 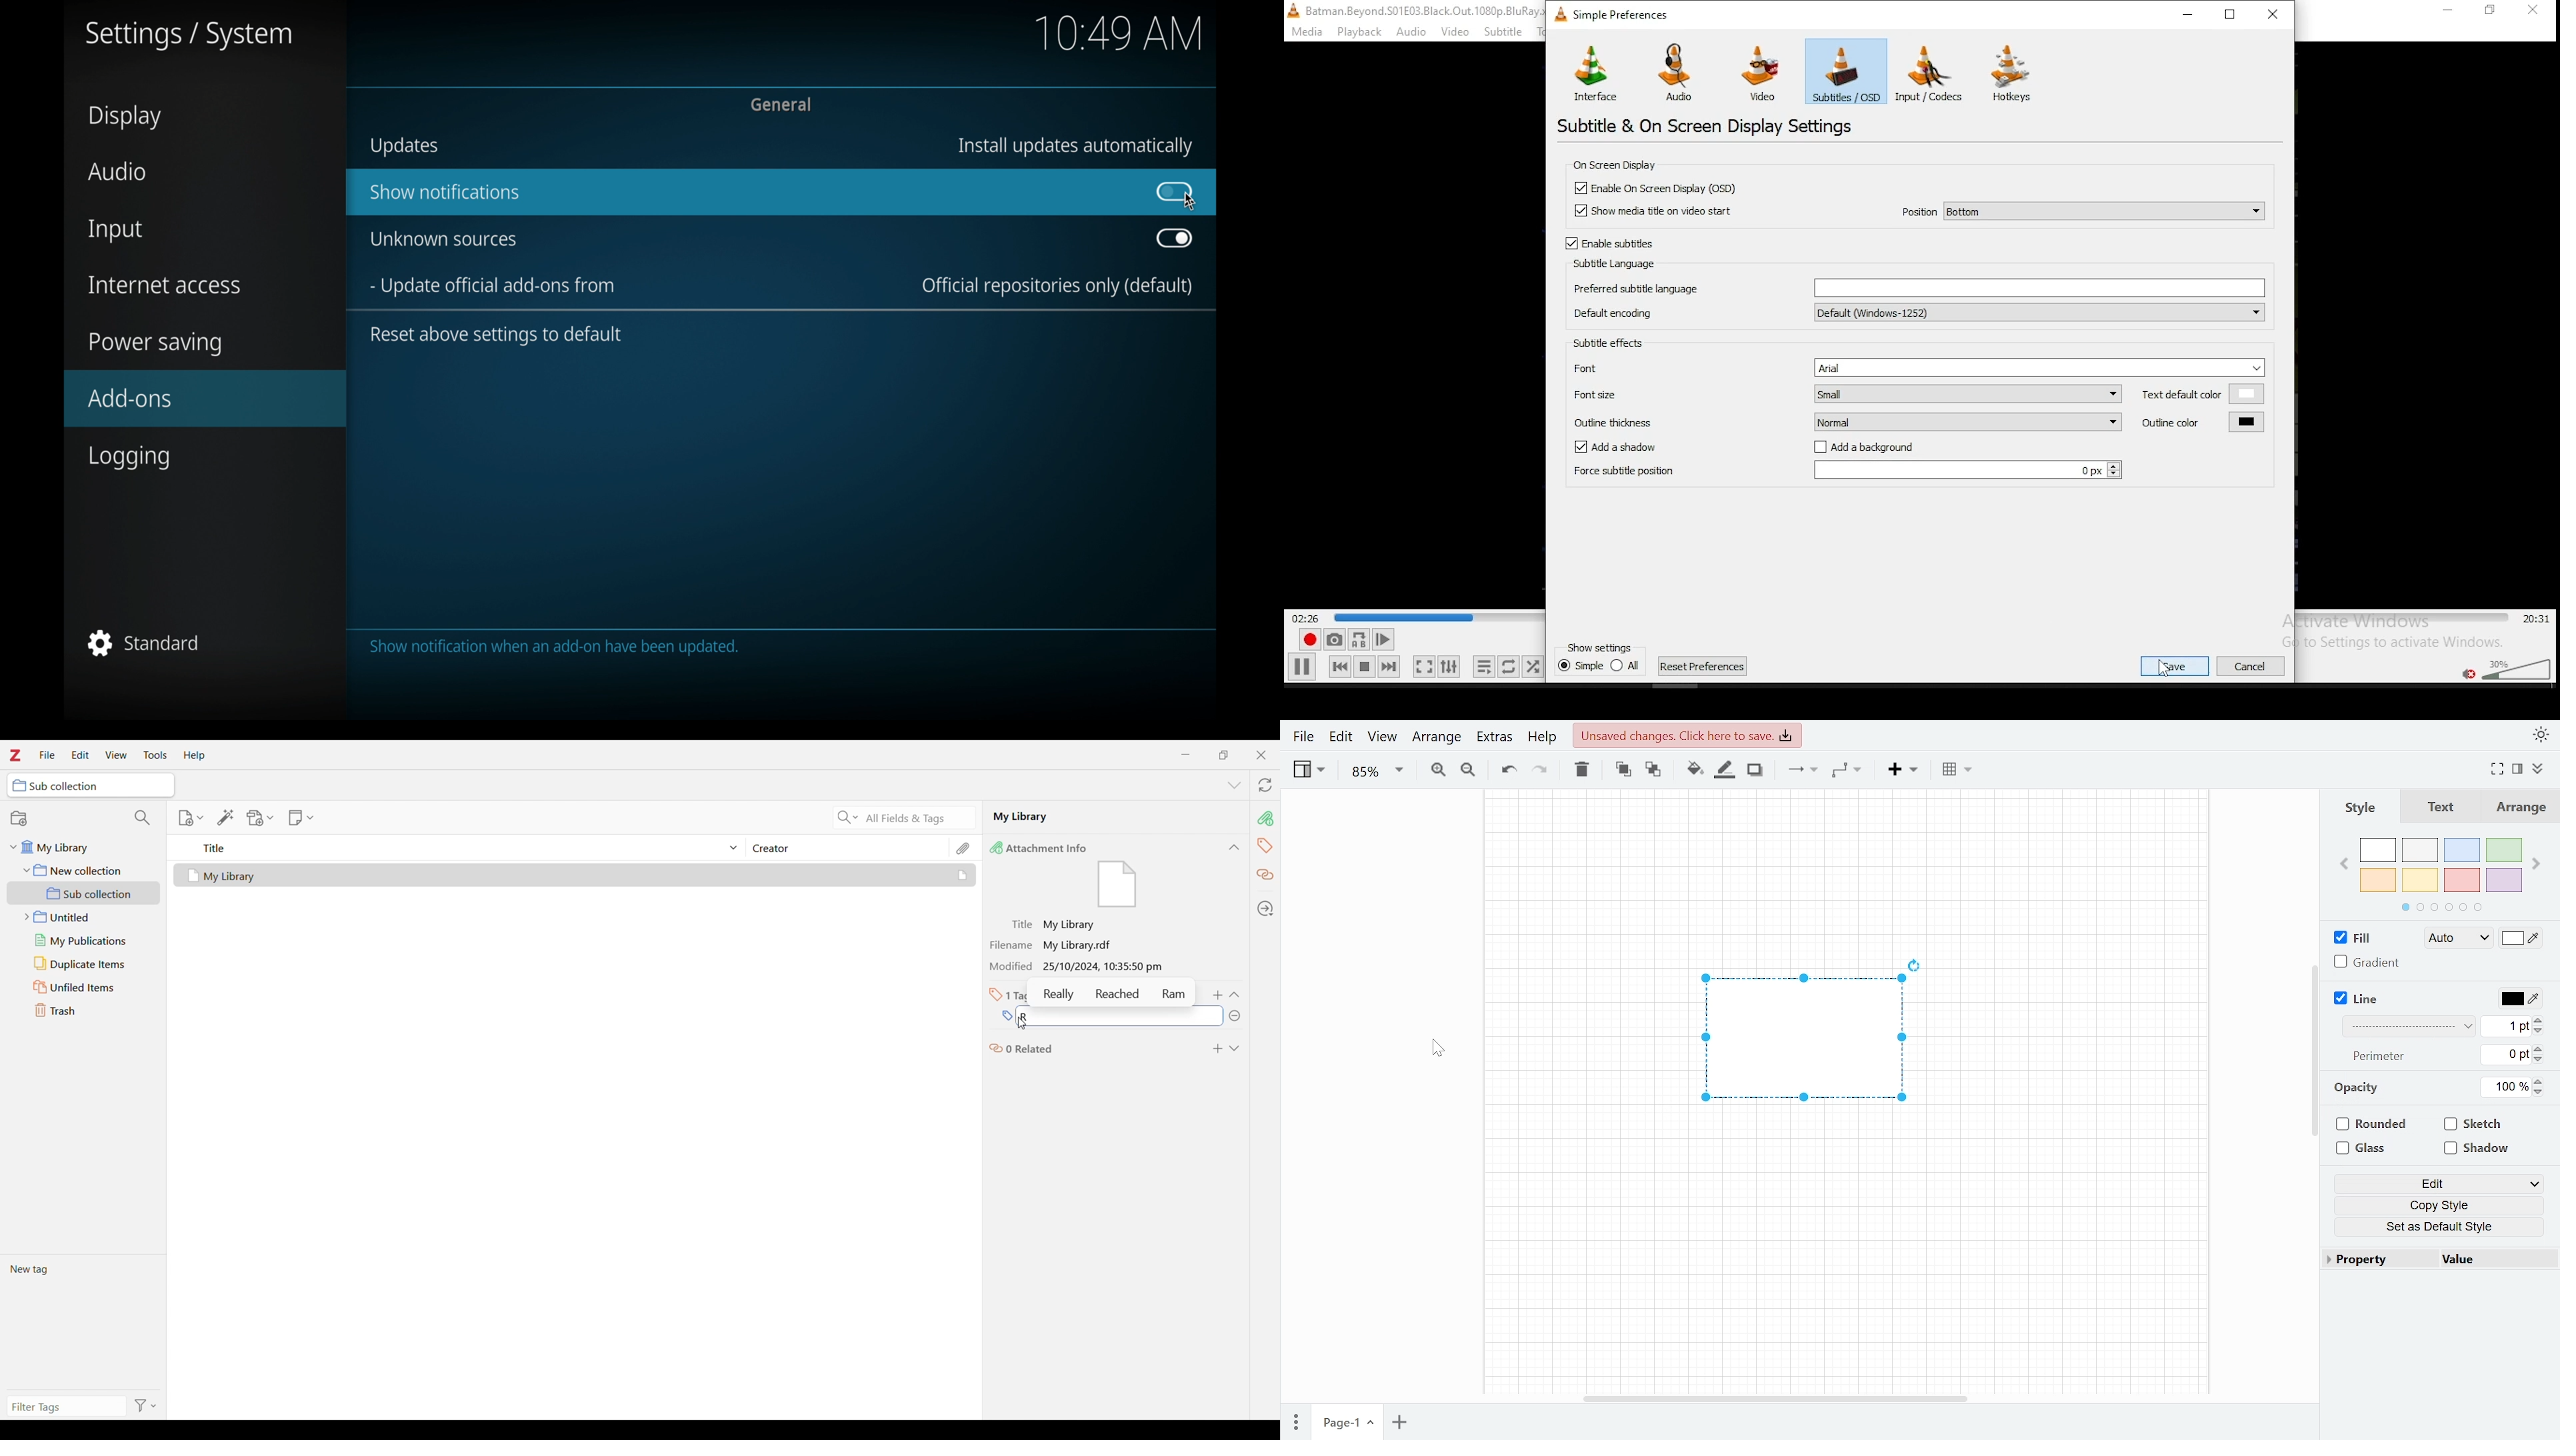 I want to click on Decrease opacity, so click(x=2542, y=1093).